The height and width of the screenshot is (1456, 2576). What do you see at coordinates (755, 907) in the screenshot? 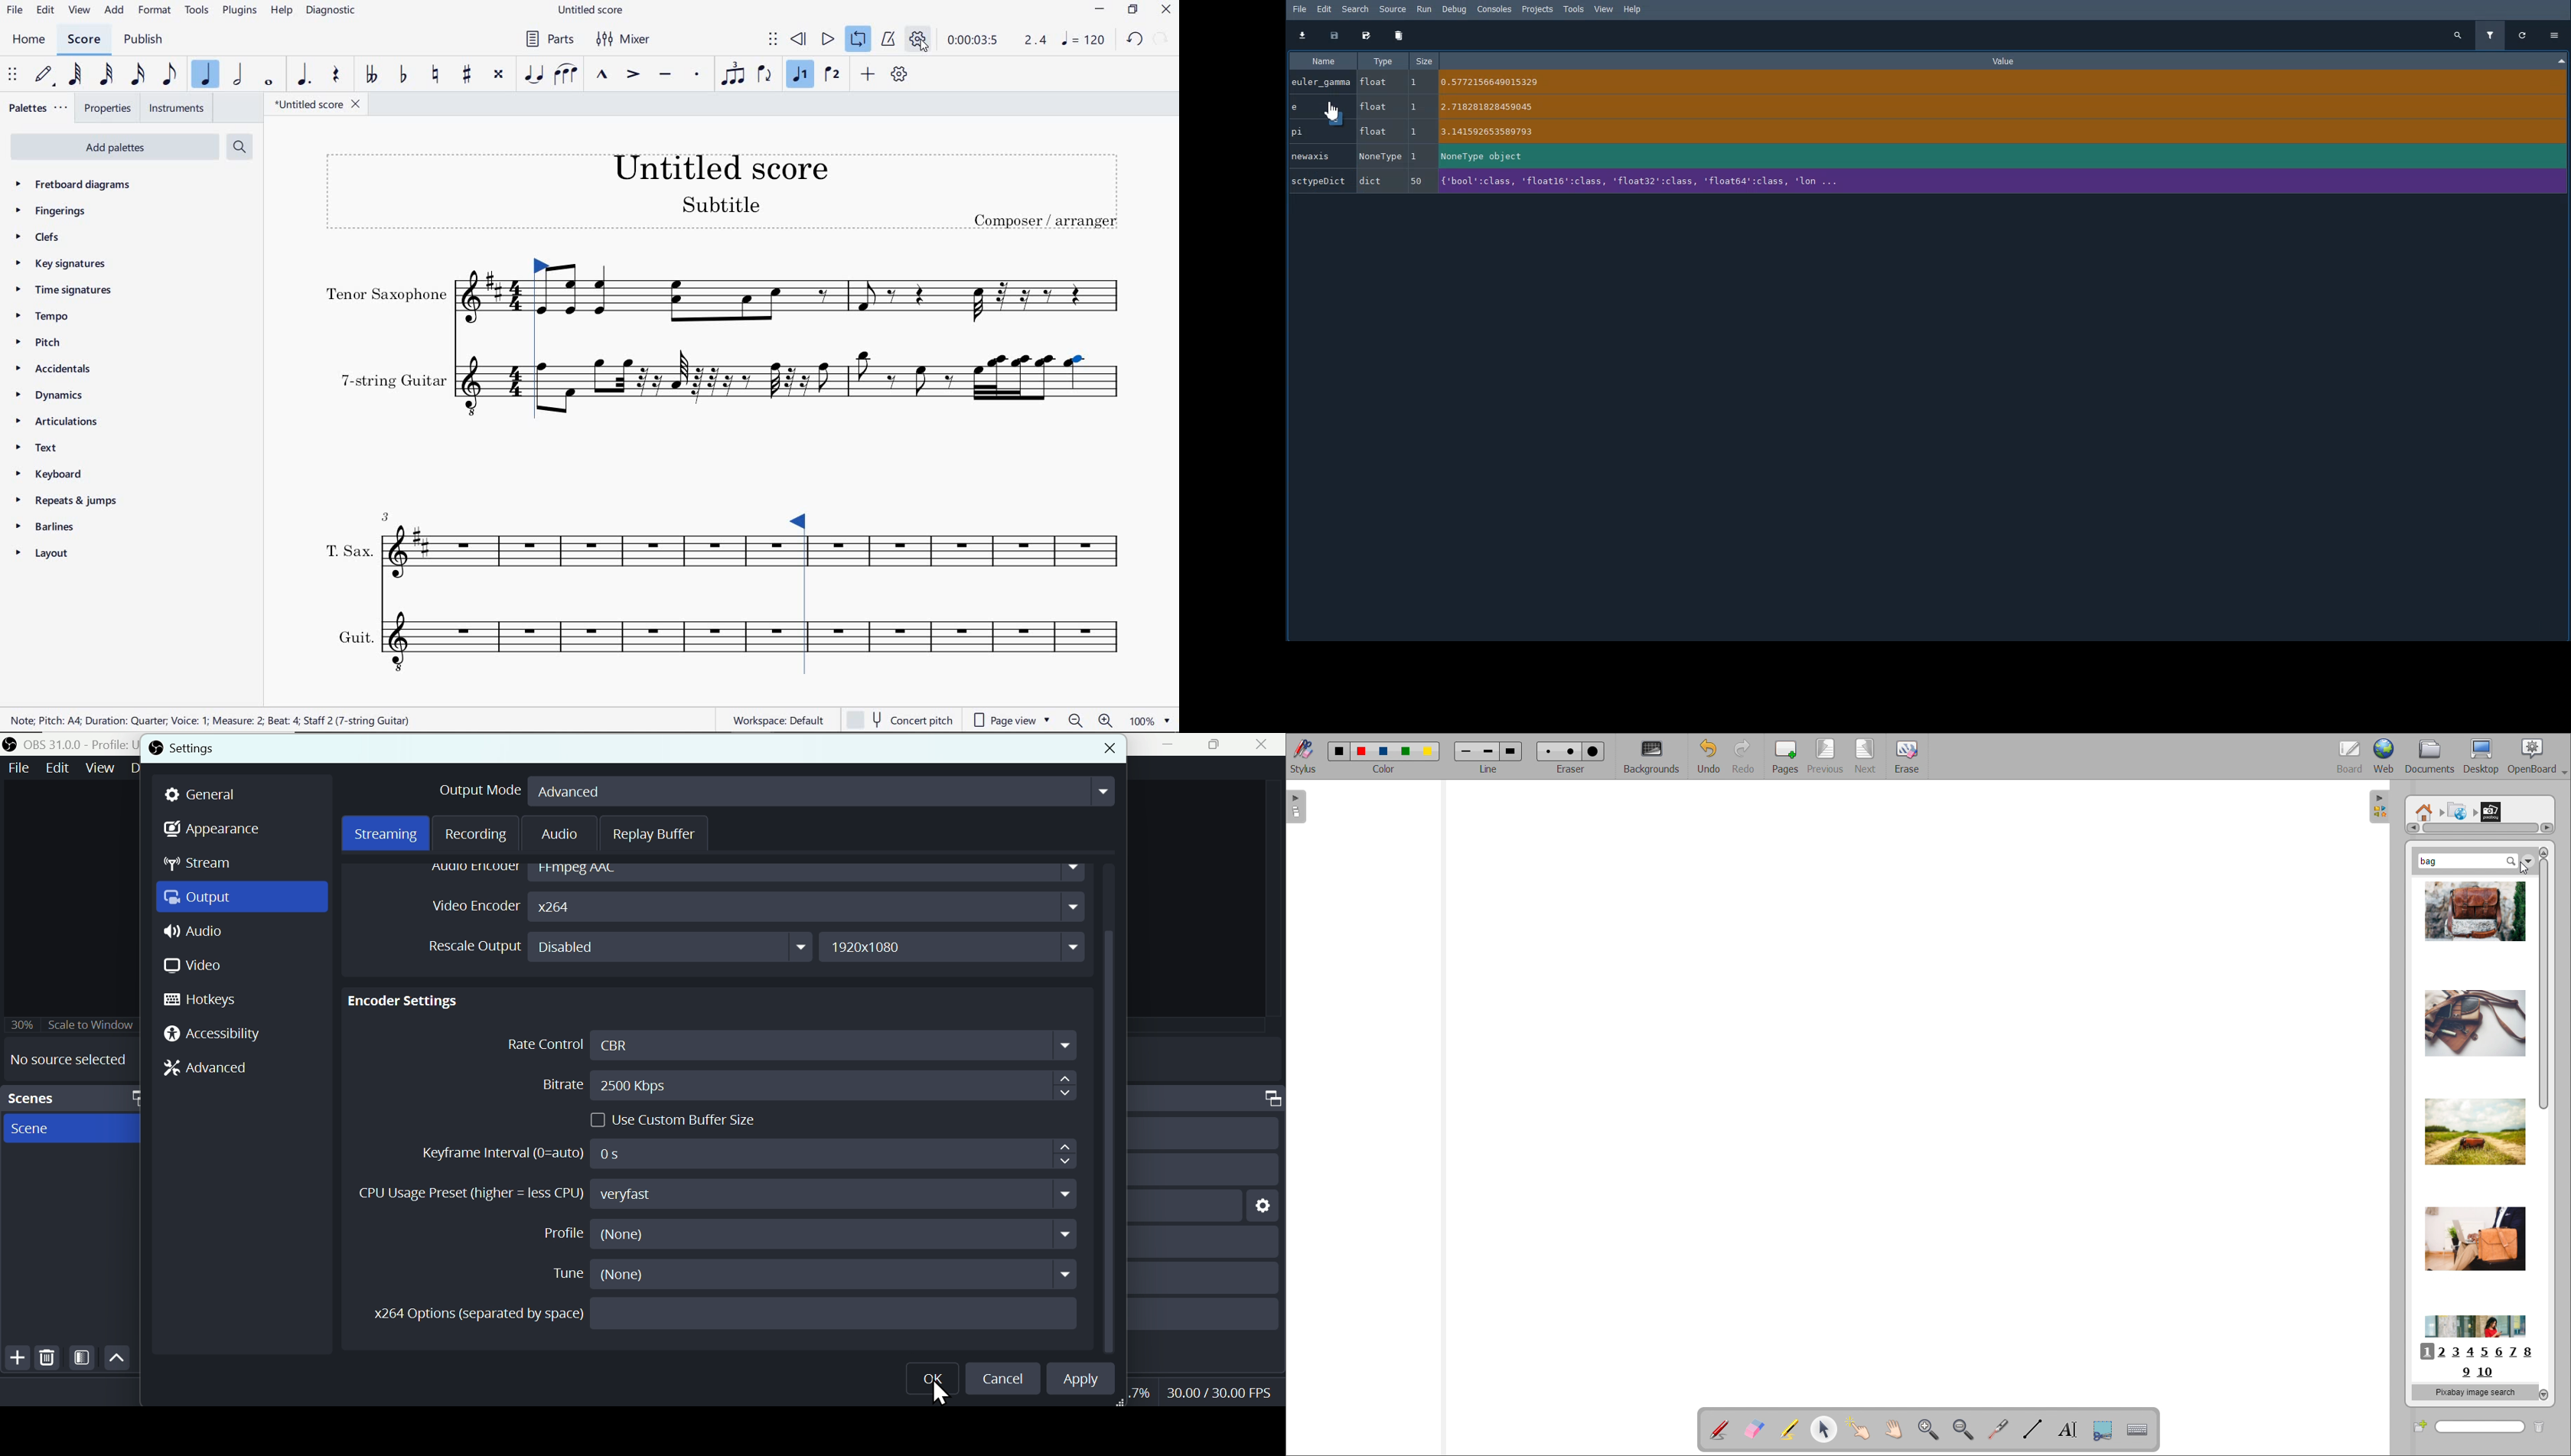
I see `Video Encoder` at bounding box center [755, 907].